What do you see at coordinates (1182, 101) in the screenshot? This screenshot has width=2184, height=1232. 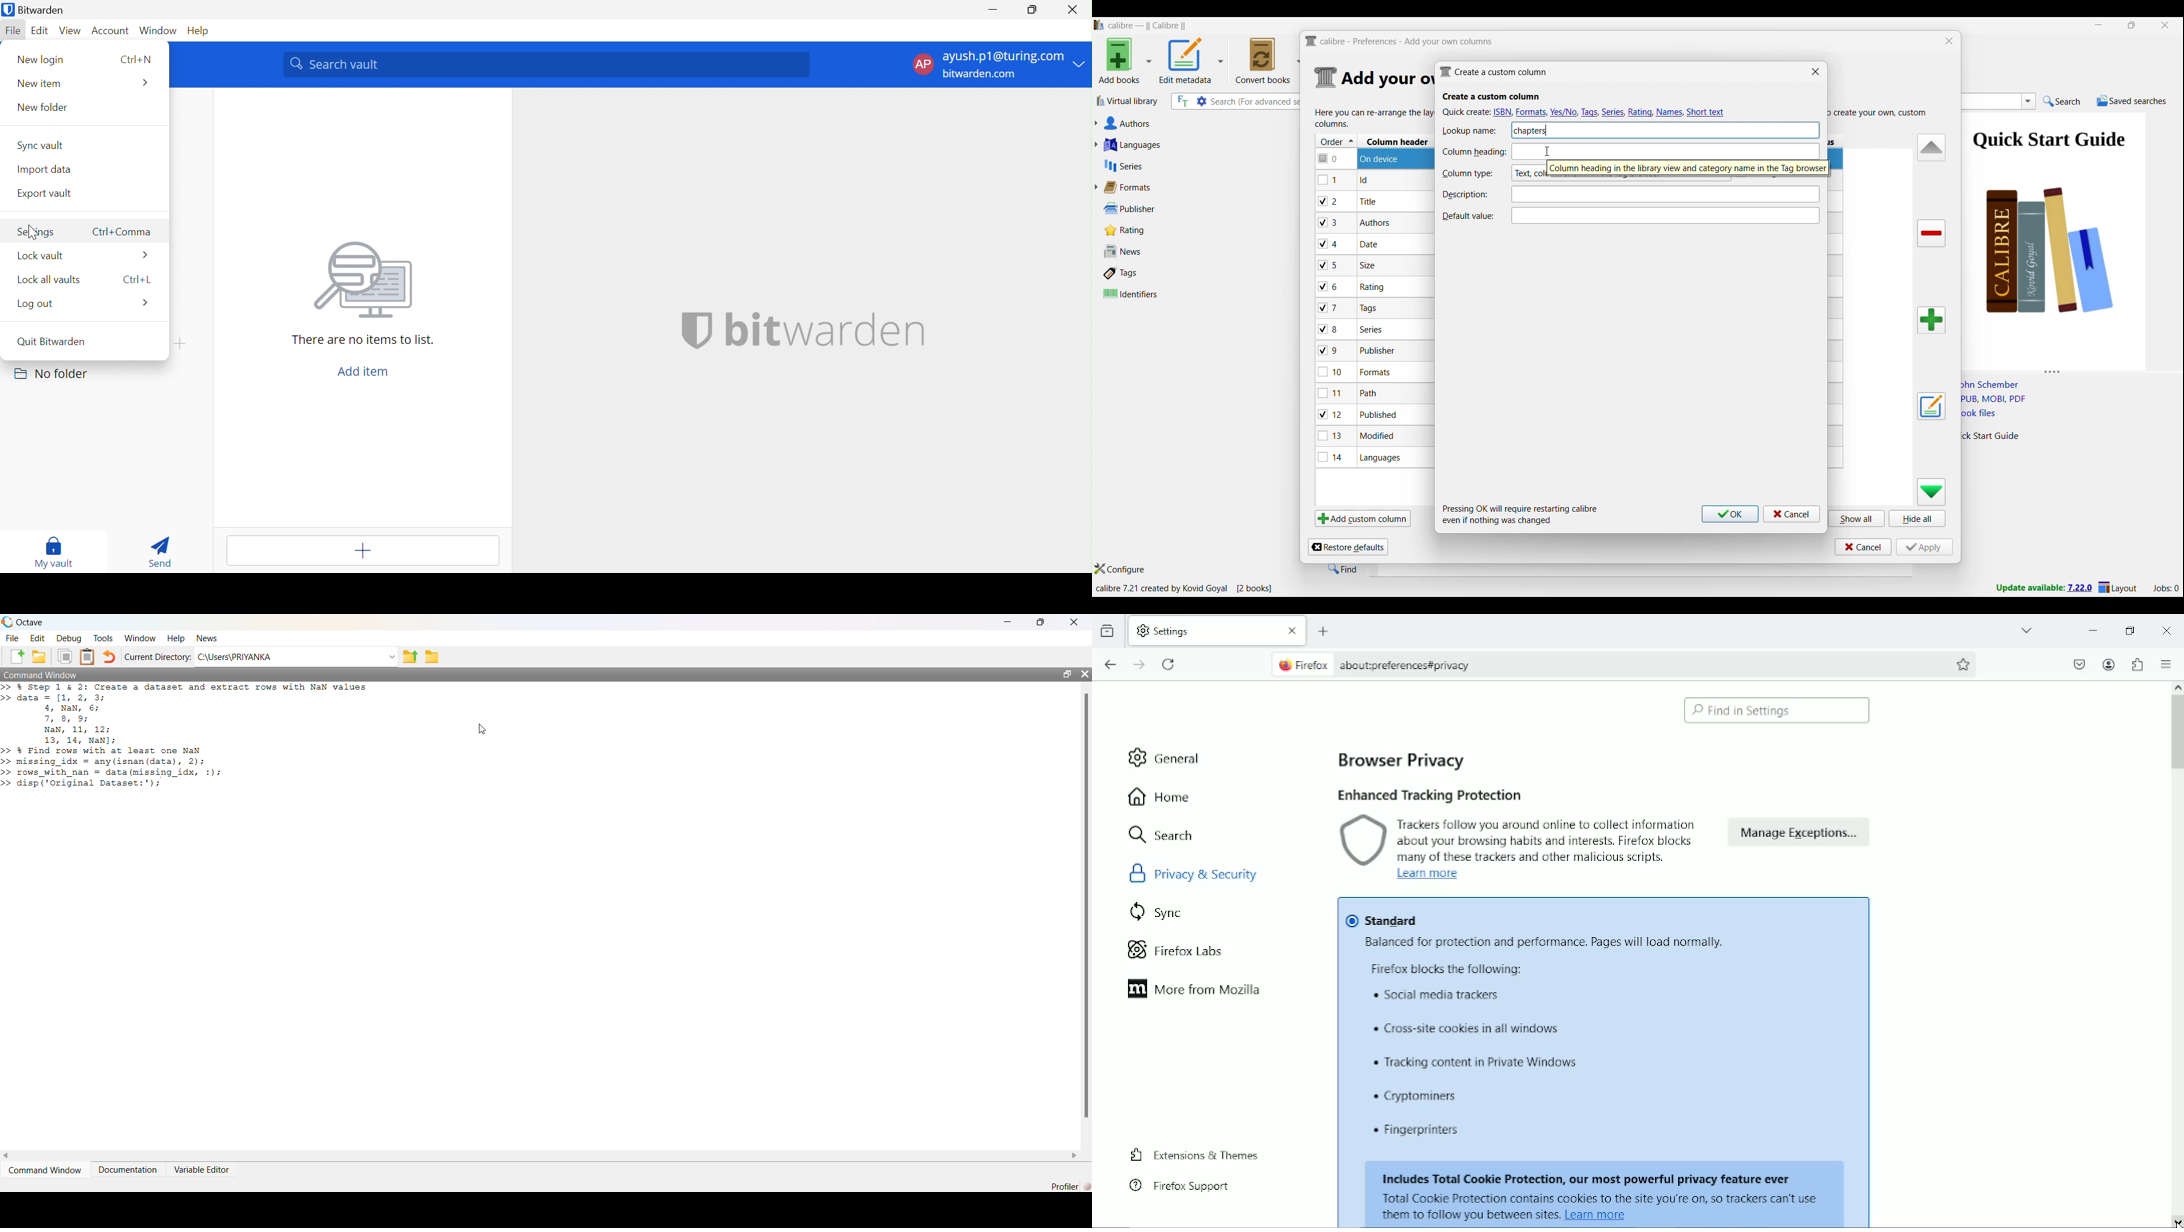 I see `Search the full text of all books` at bounding box center [1182, 101].